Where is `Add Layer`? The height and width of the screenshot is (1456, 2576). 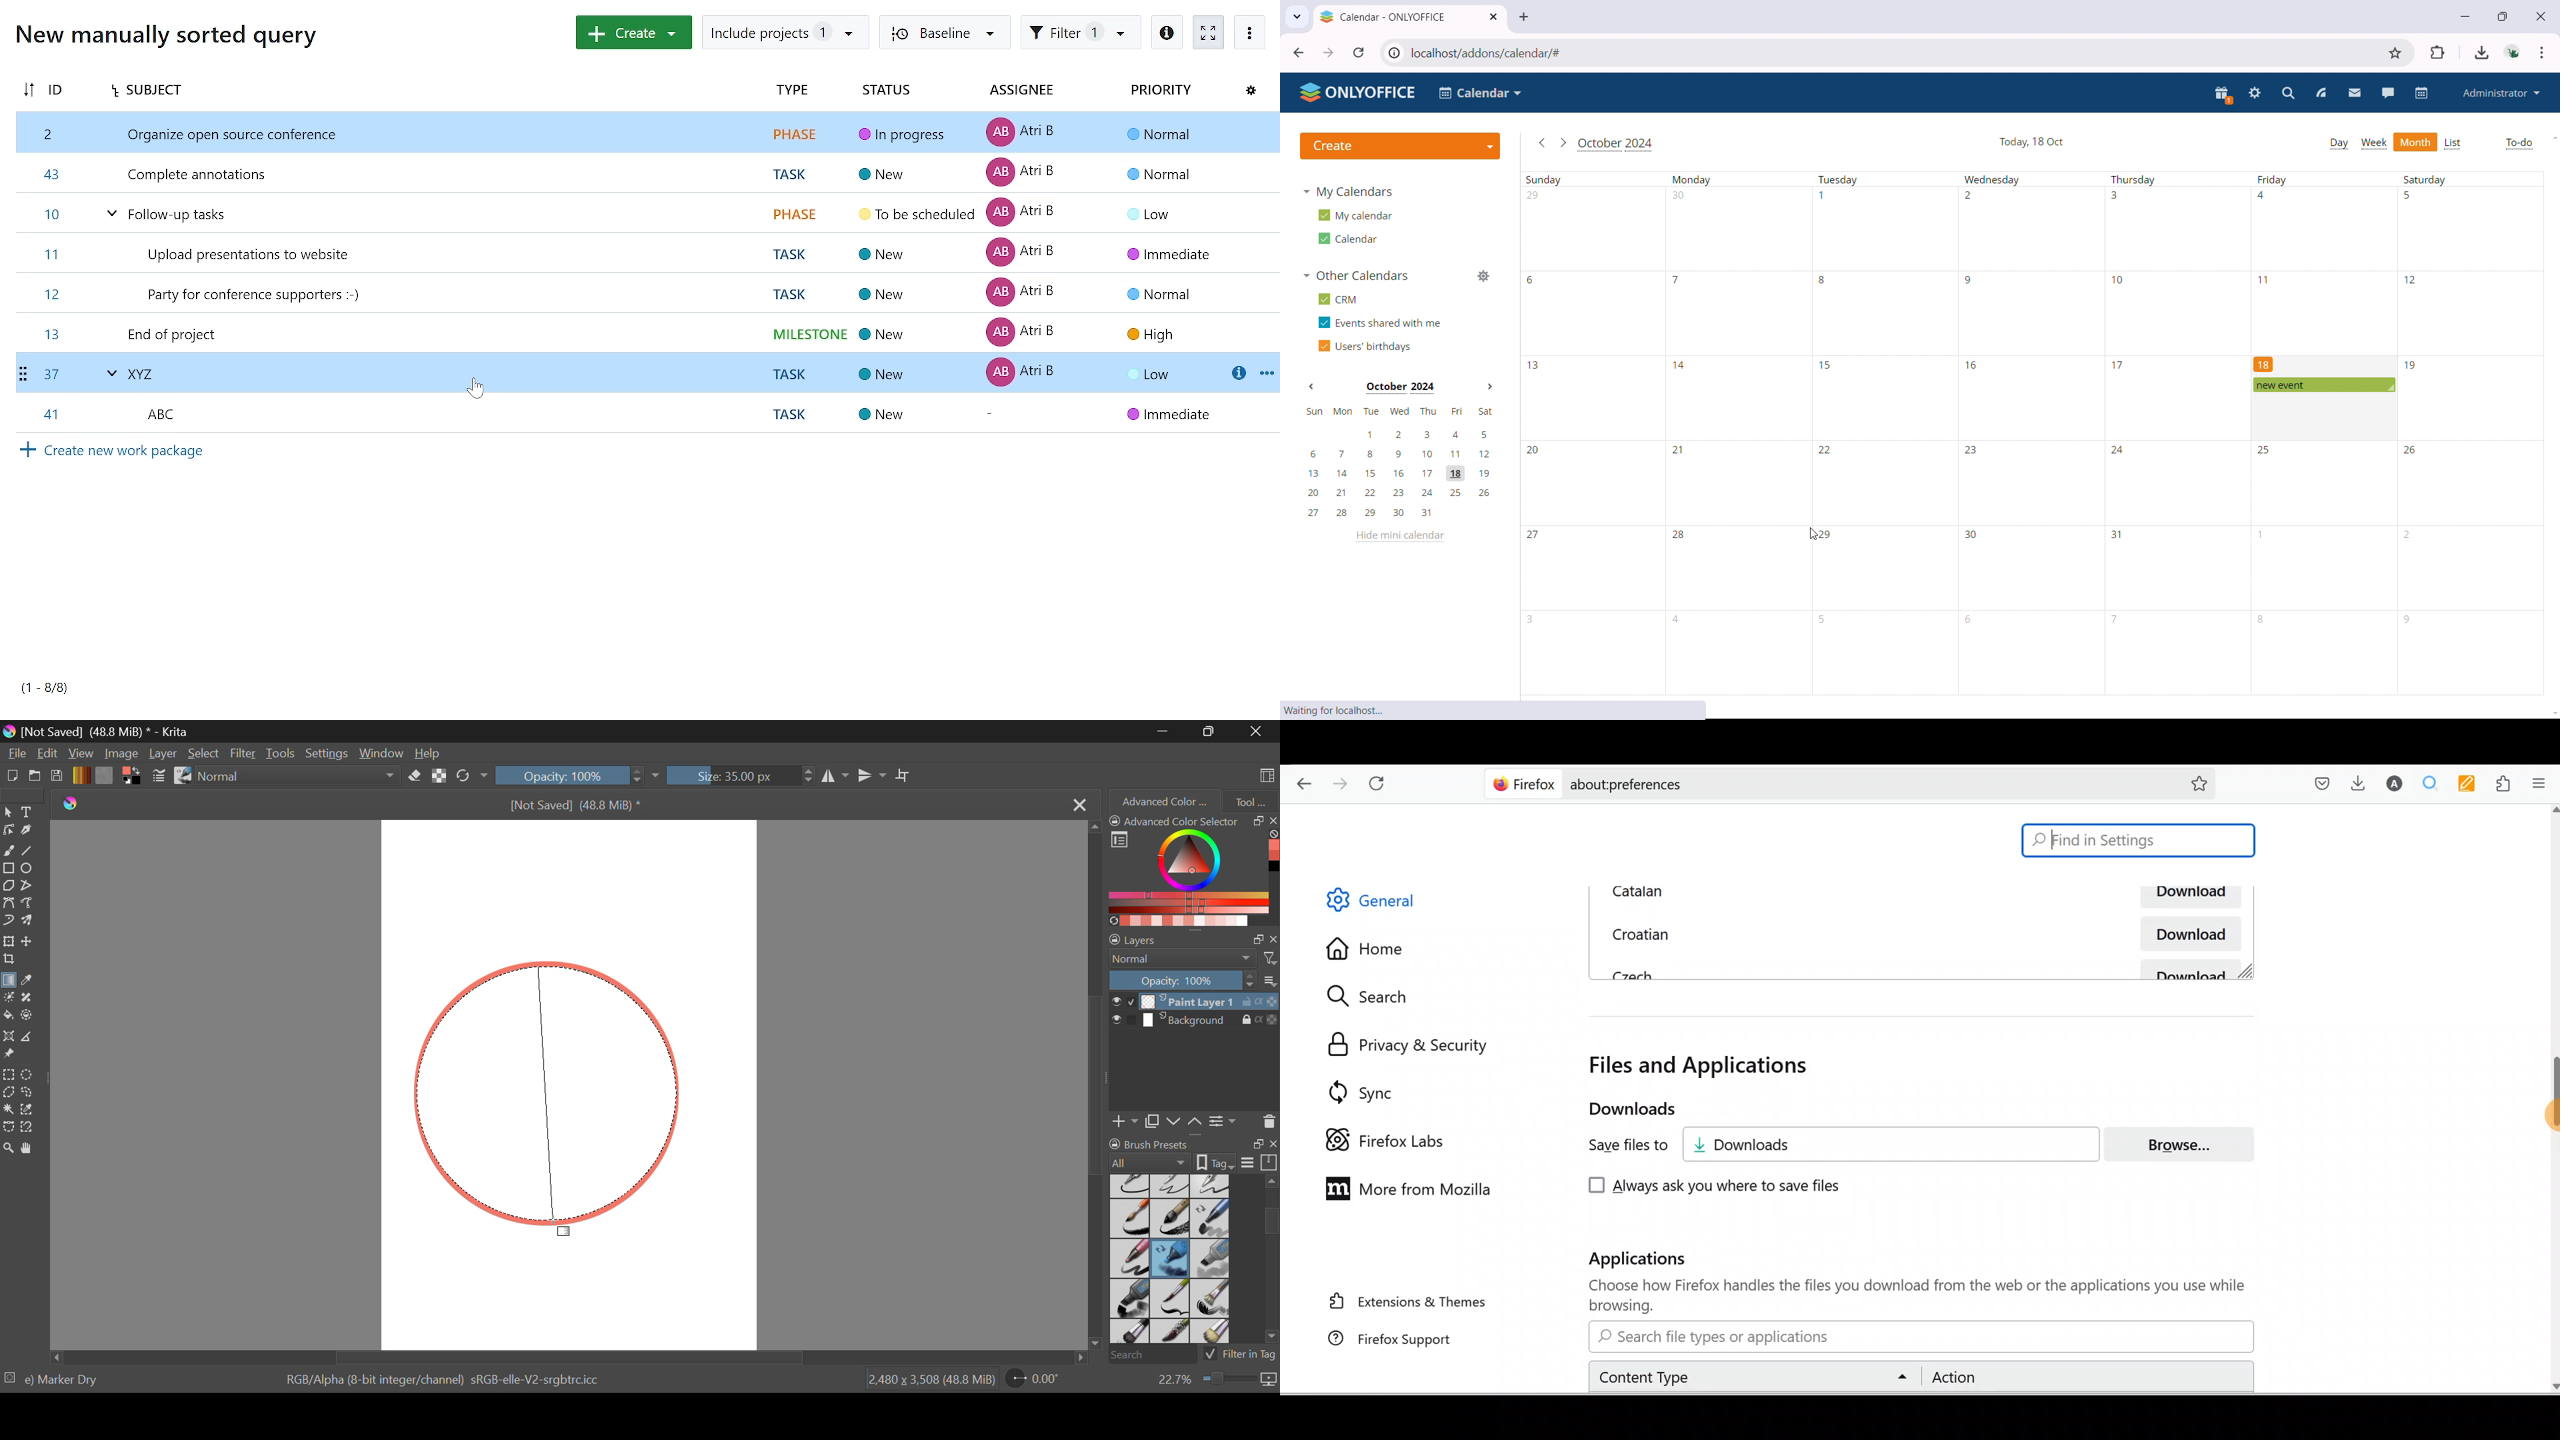 Add Layer is located at coordinates (1125, 1120).